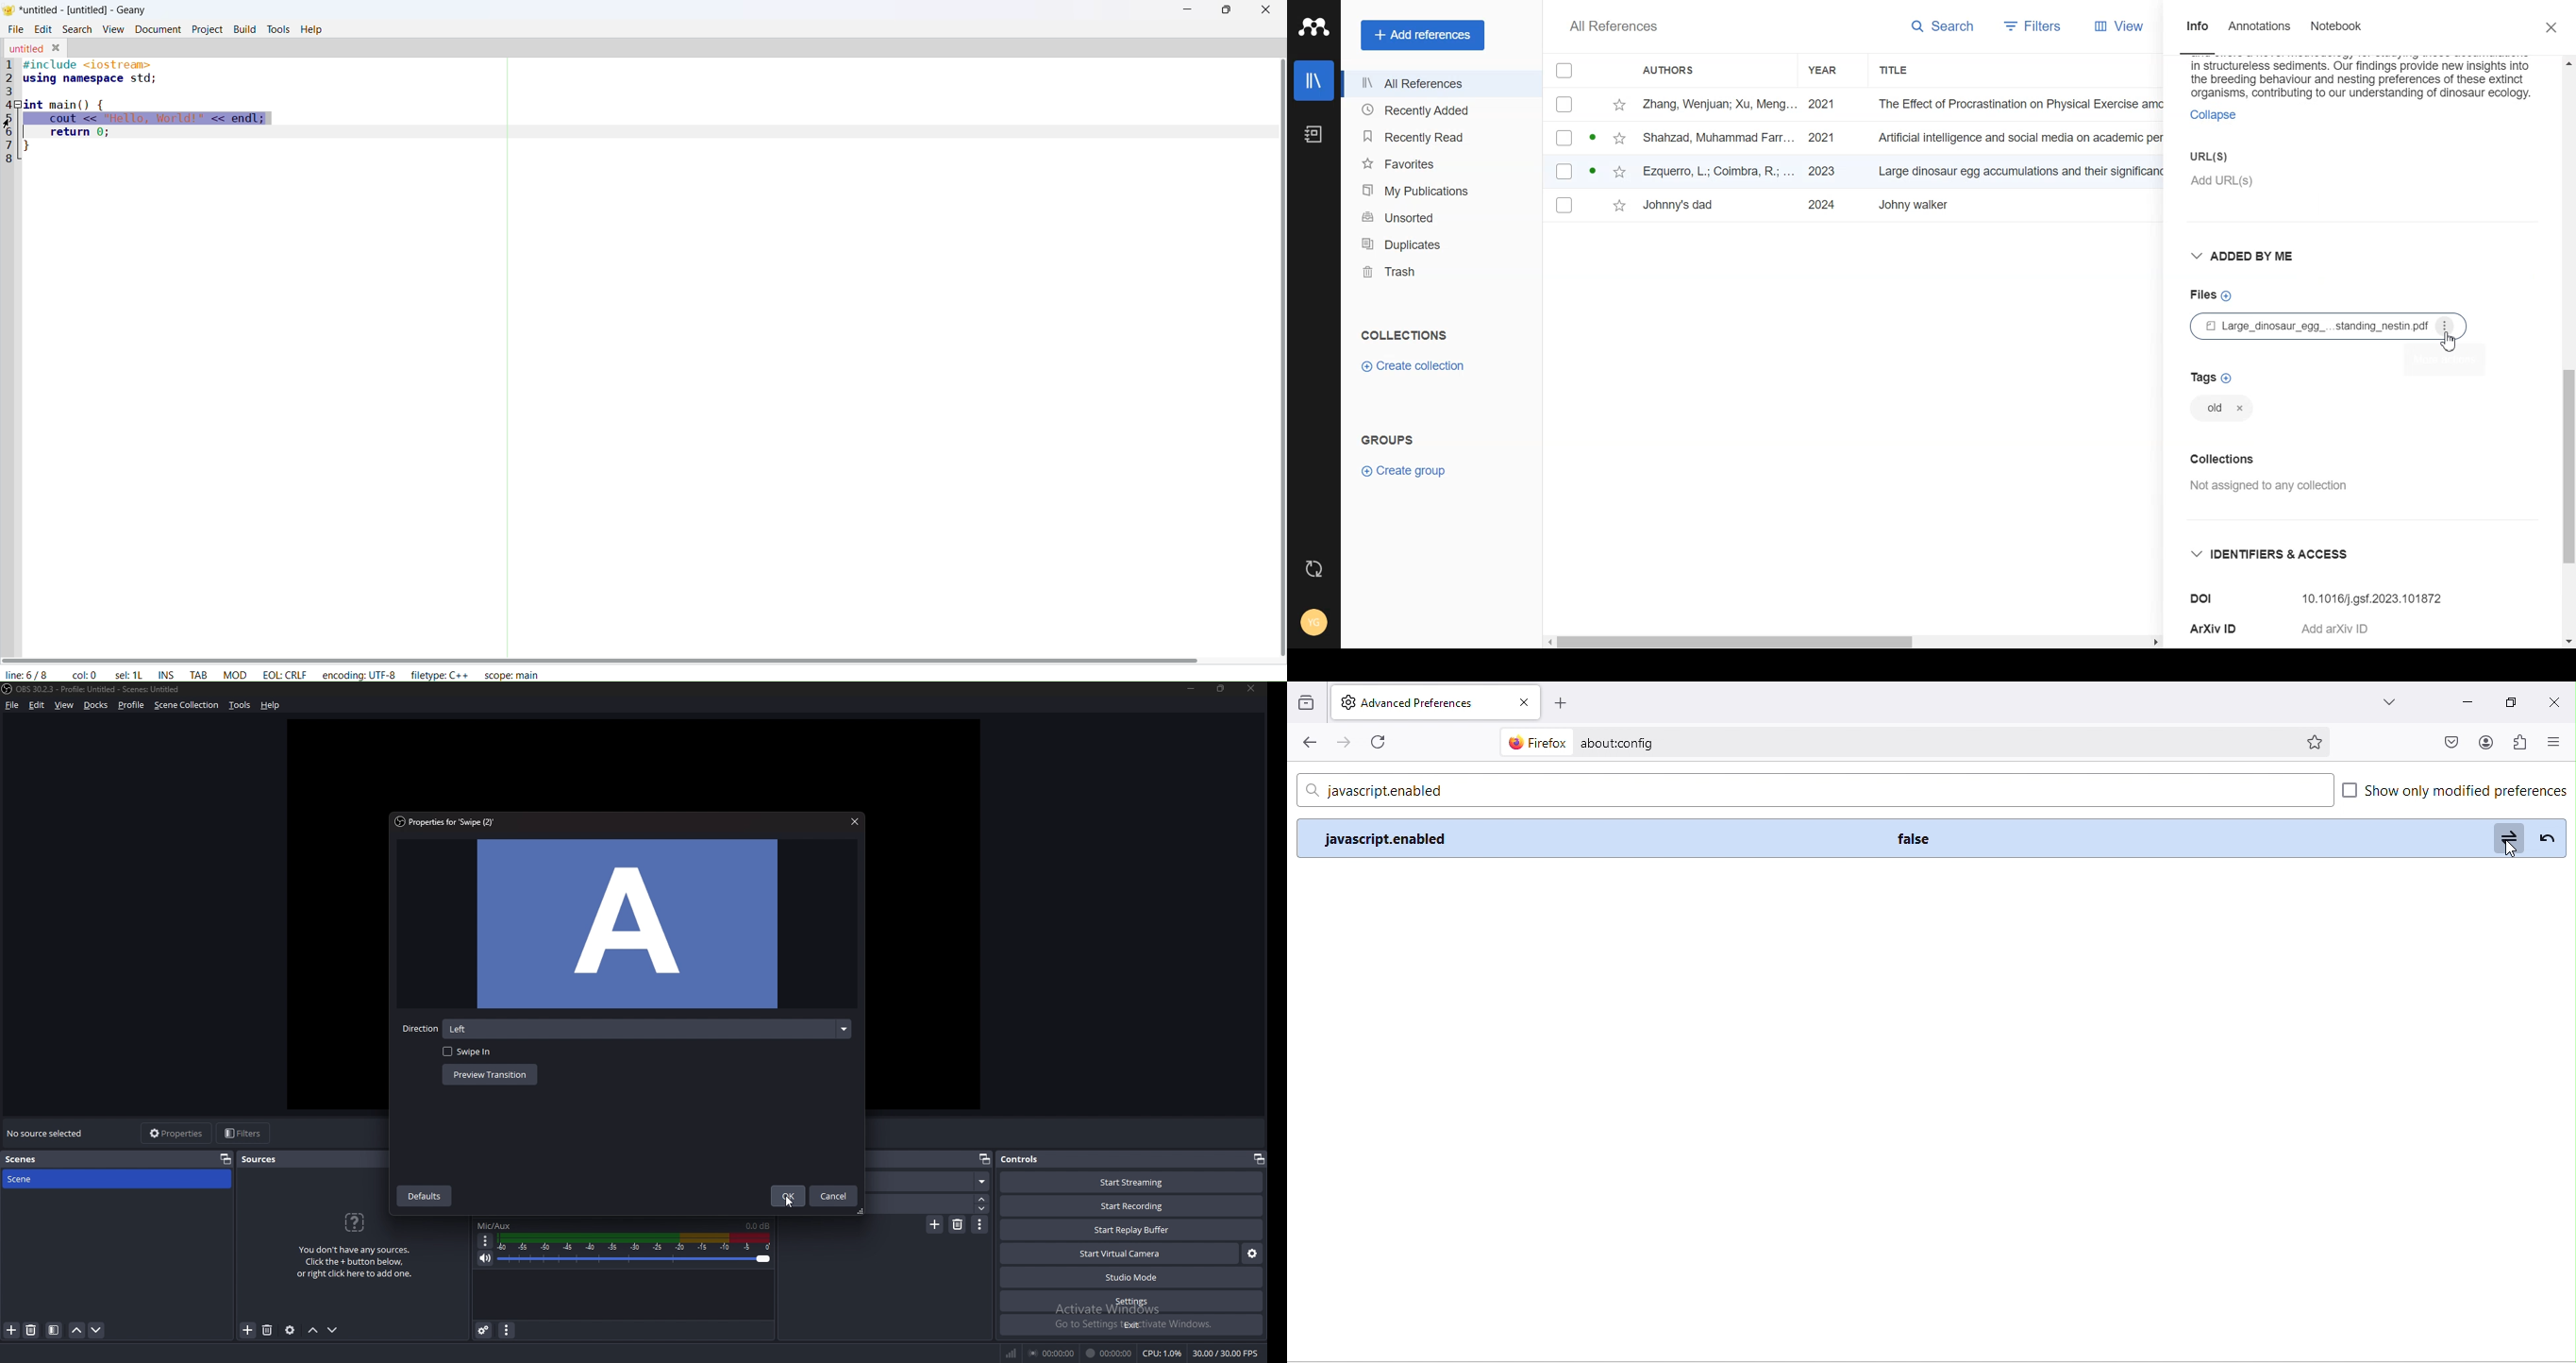 This screenshot has width=2576, height=1372. What do you see at coordinates (38, 705) in the screenshot?
I see `edit` at bounding box center [38, 705].